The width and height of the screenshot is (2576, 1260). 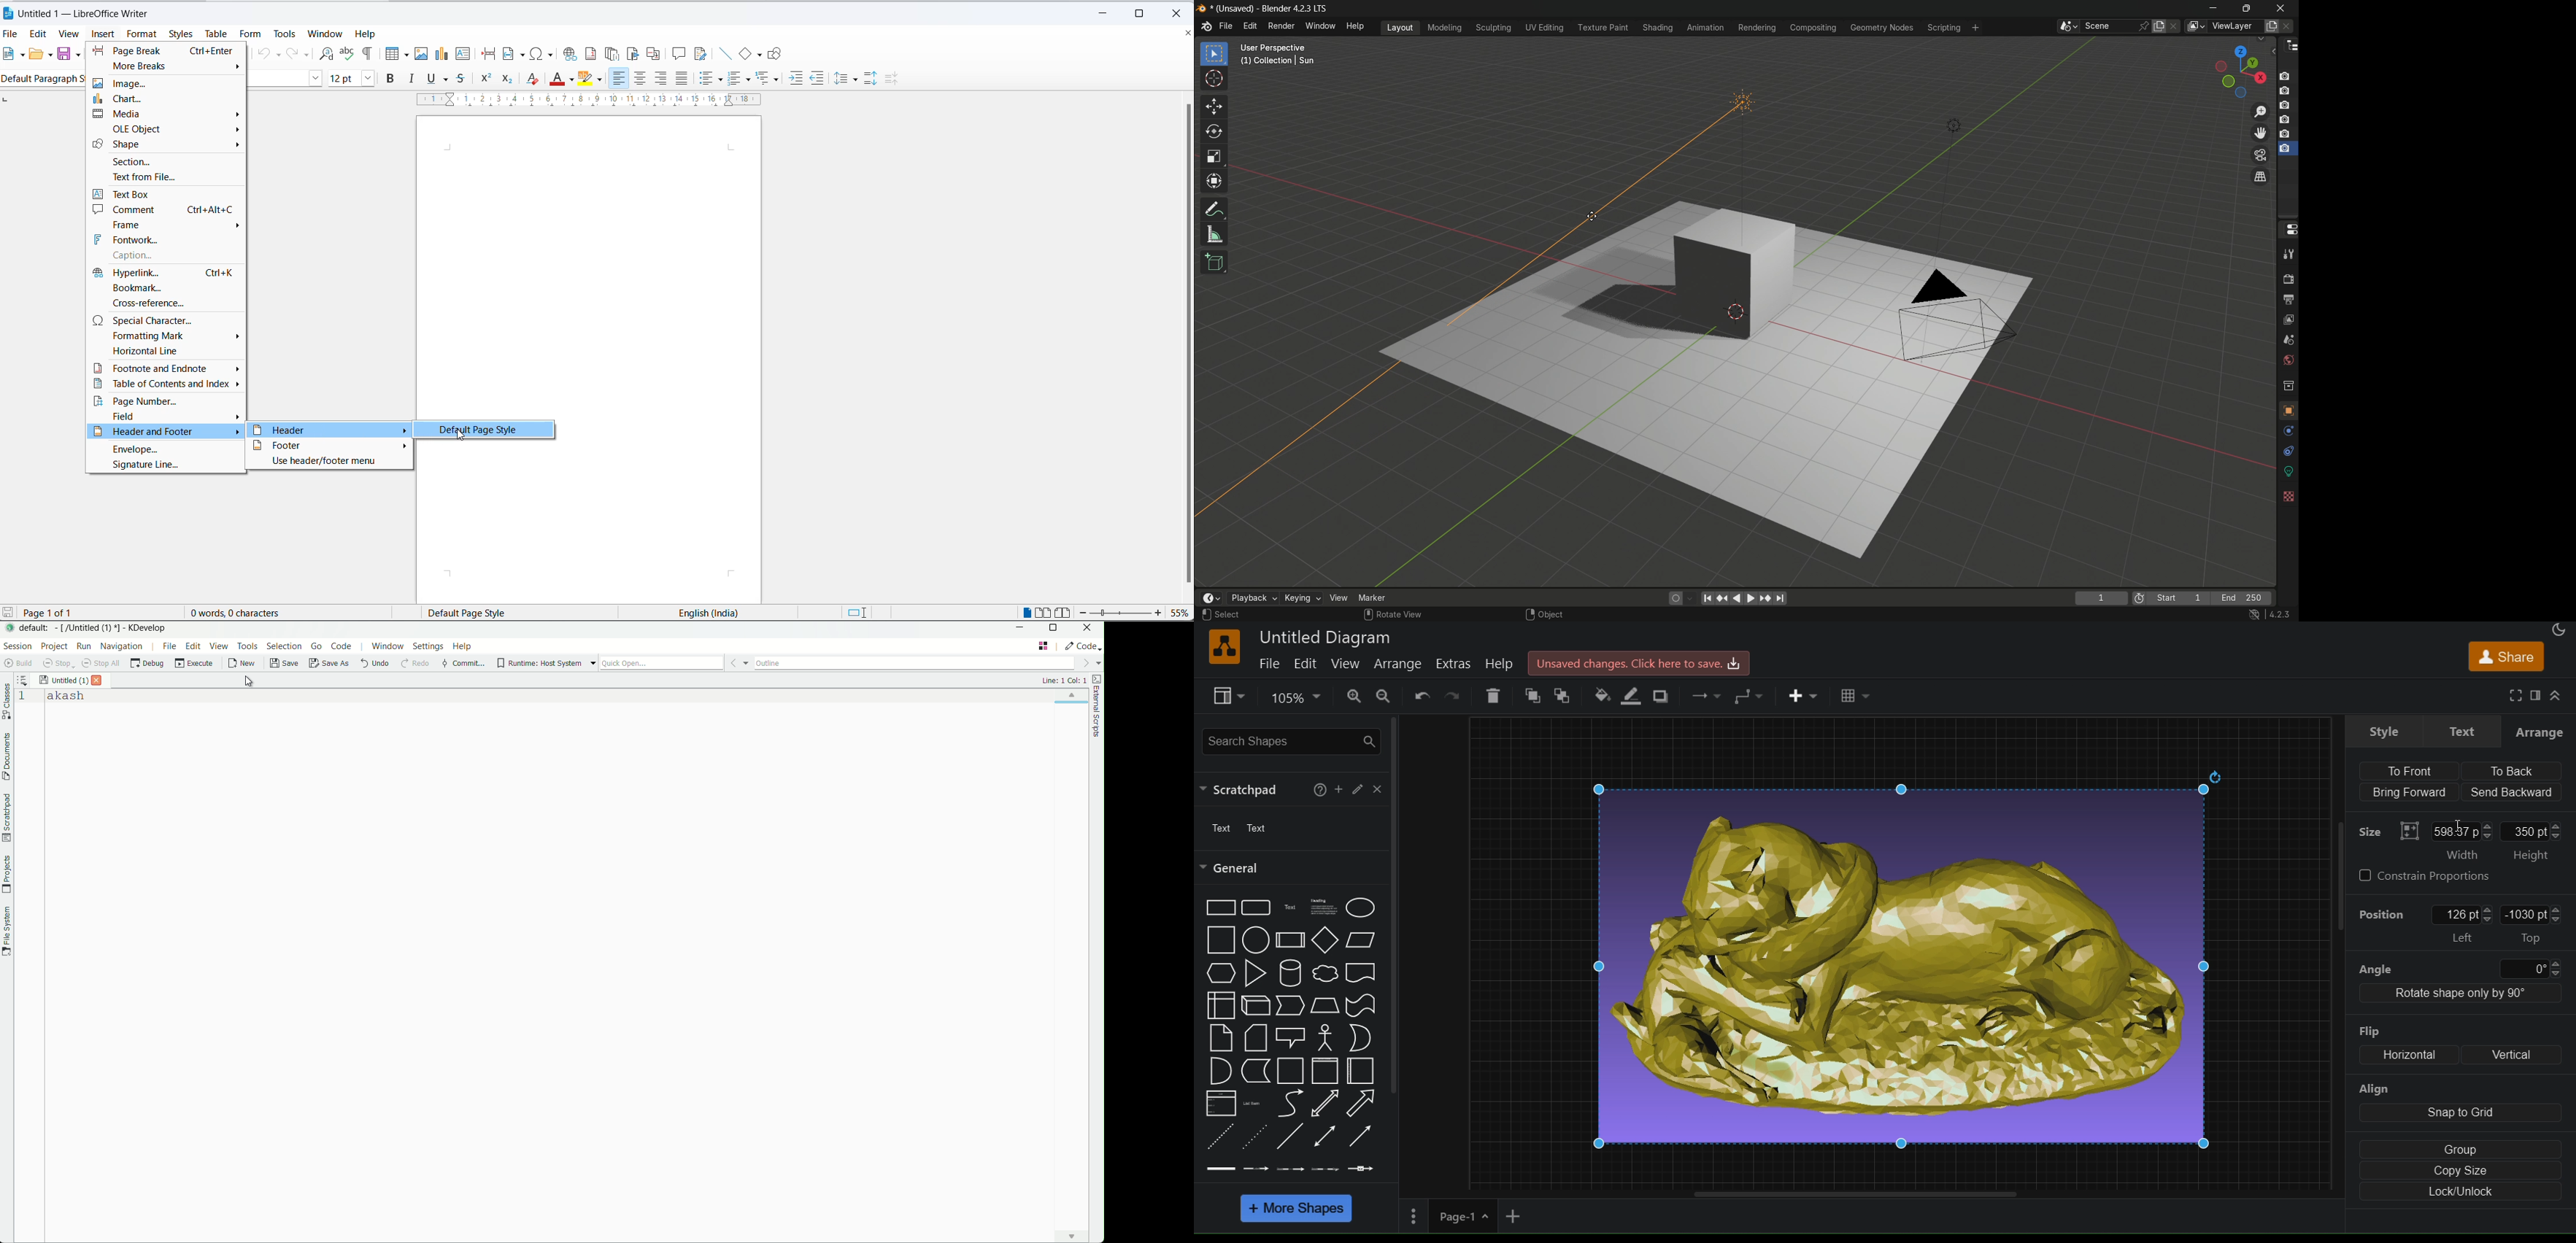 I want to click on spelling, so click(x=348, y=54).